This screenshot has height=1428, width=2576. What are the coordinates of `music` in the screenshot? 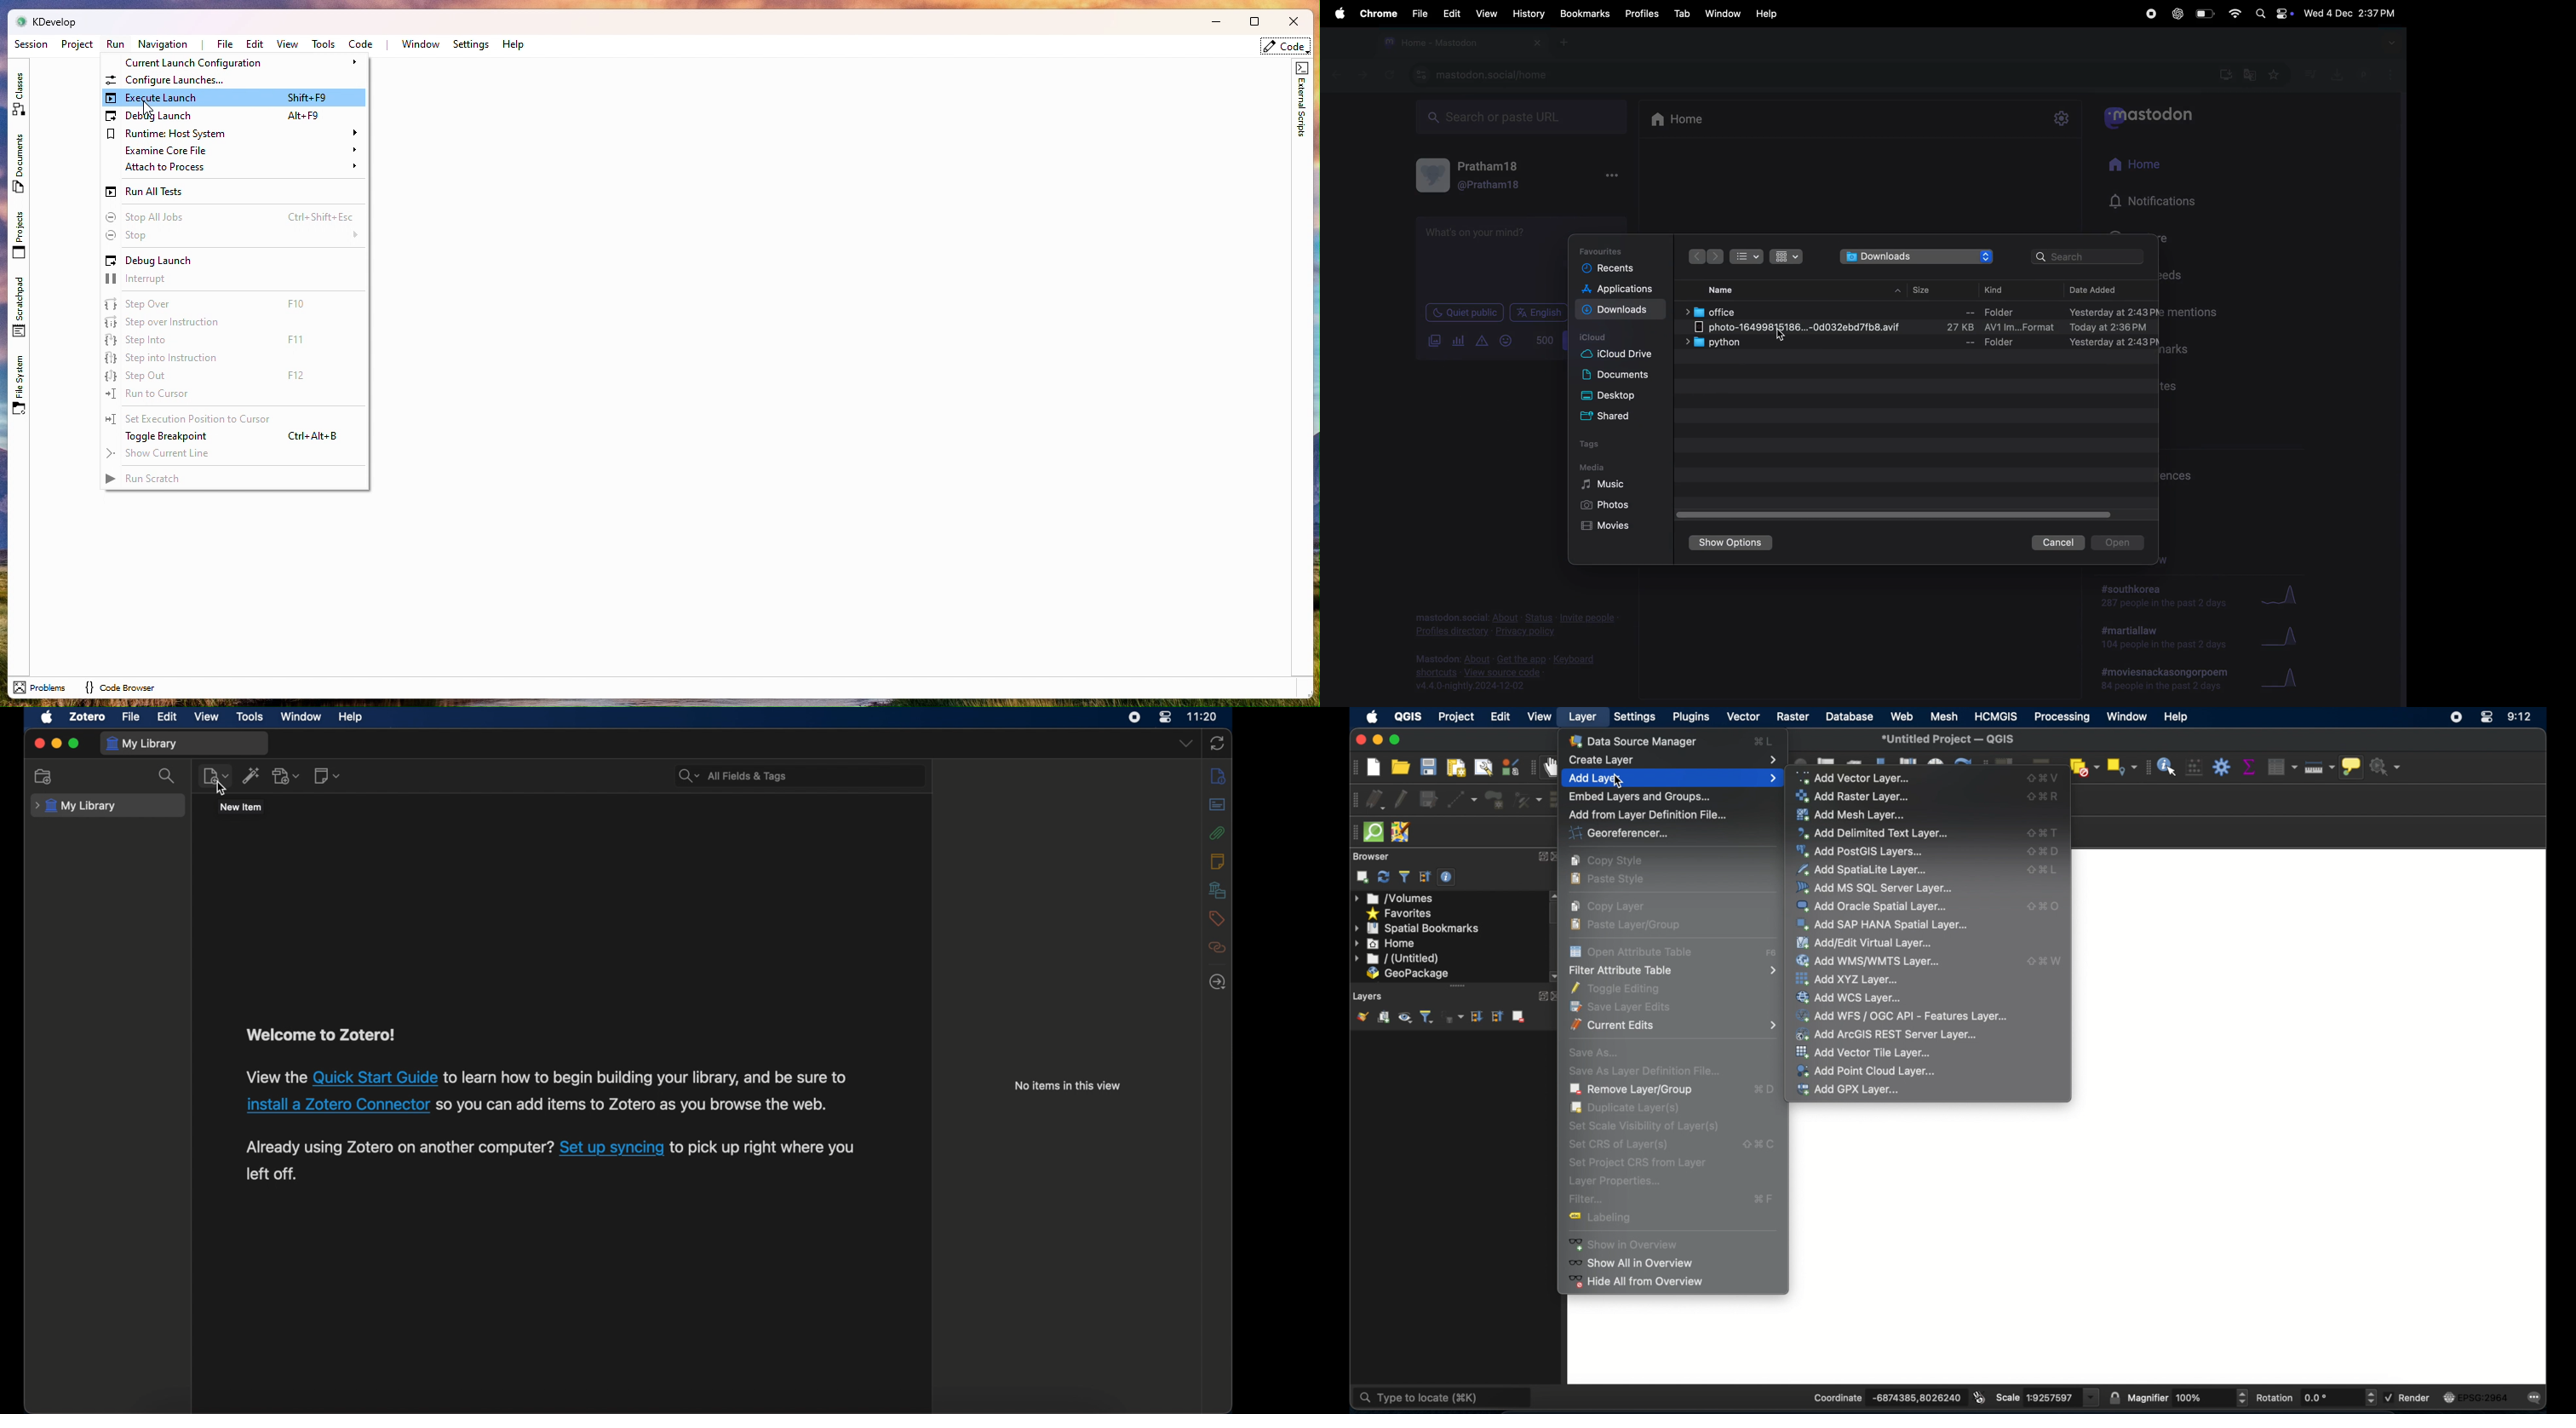 It's located at (2310, 74).